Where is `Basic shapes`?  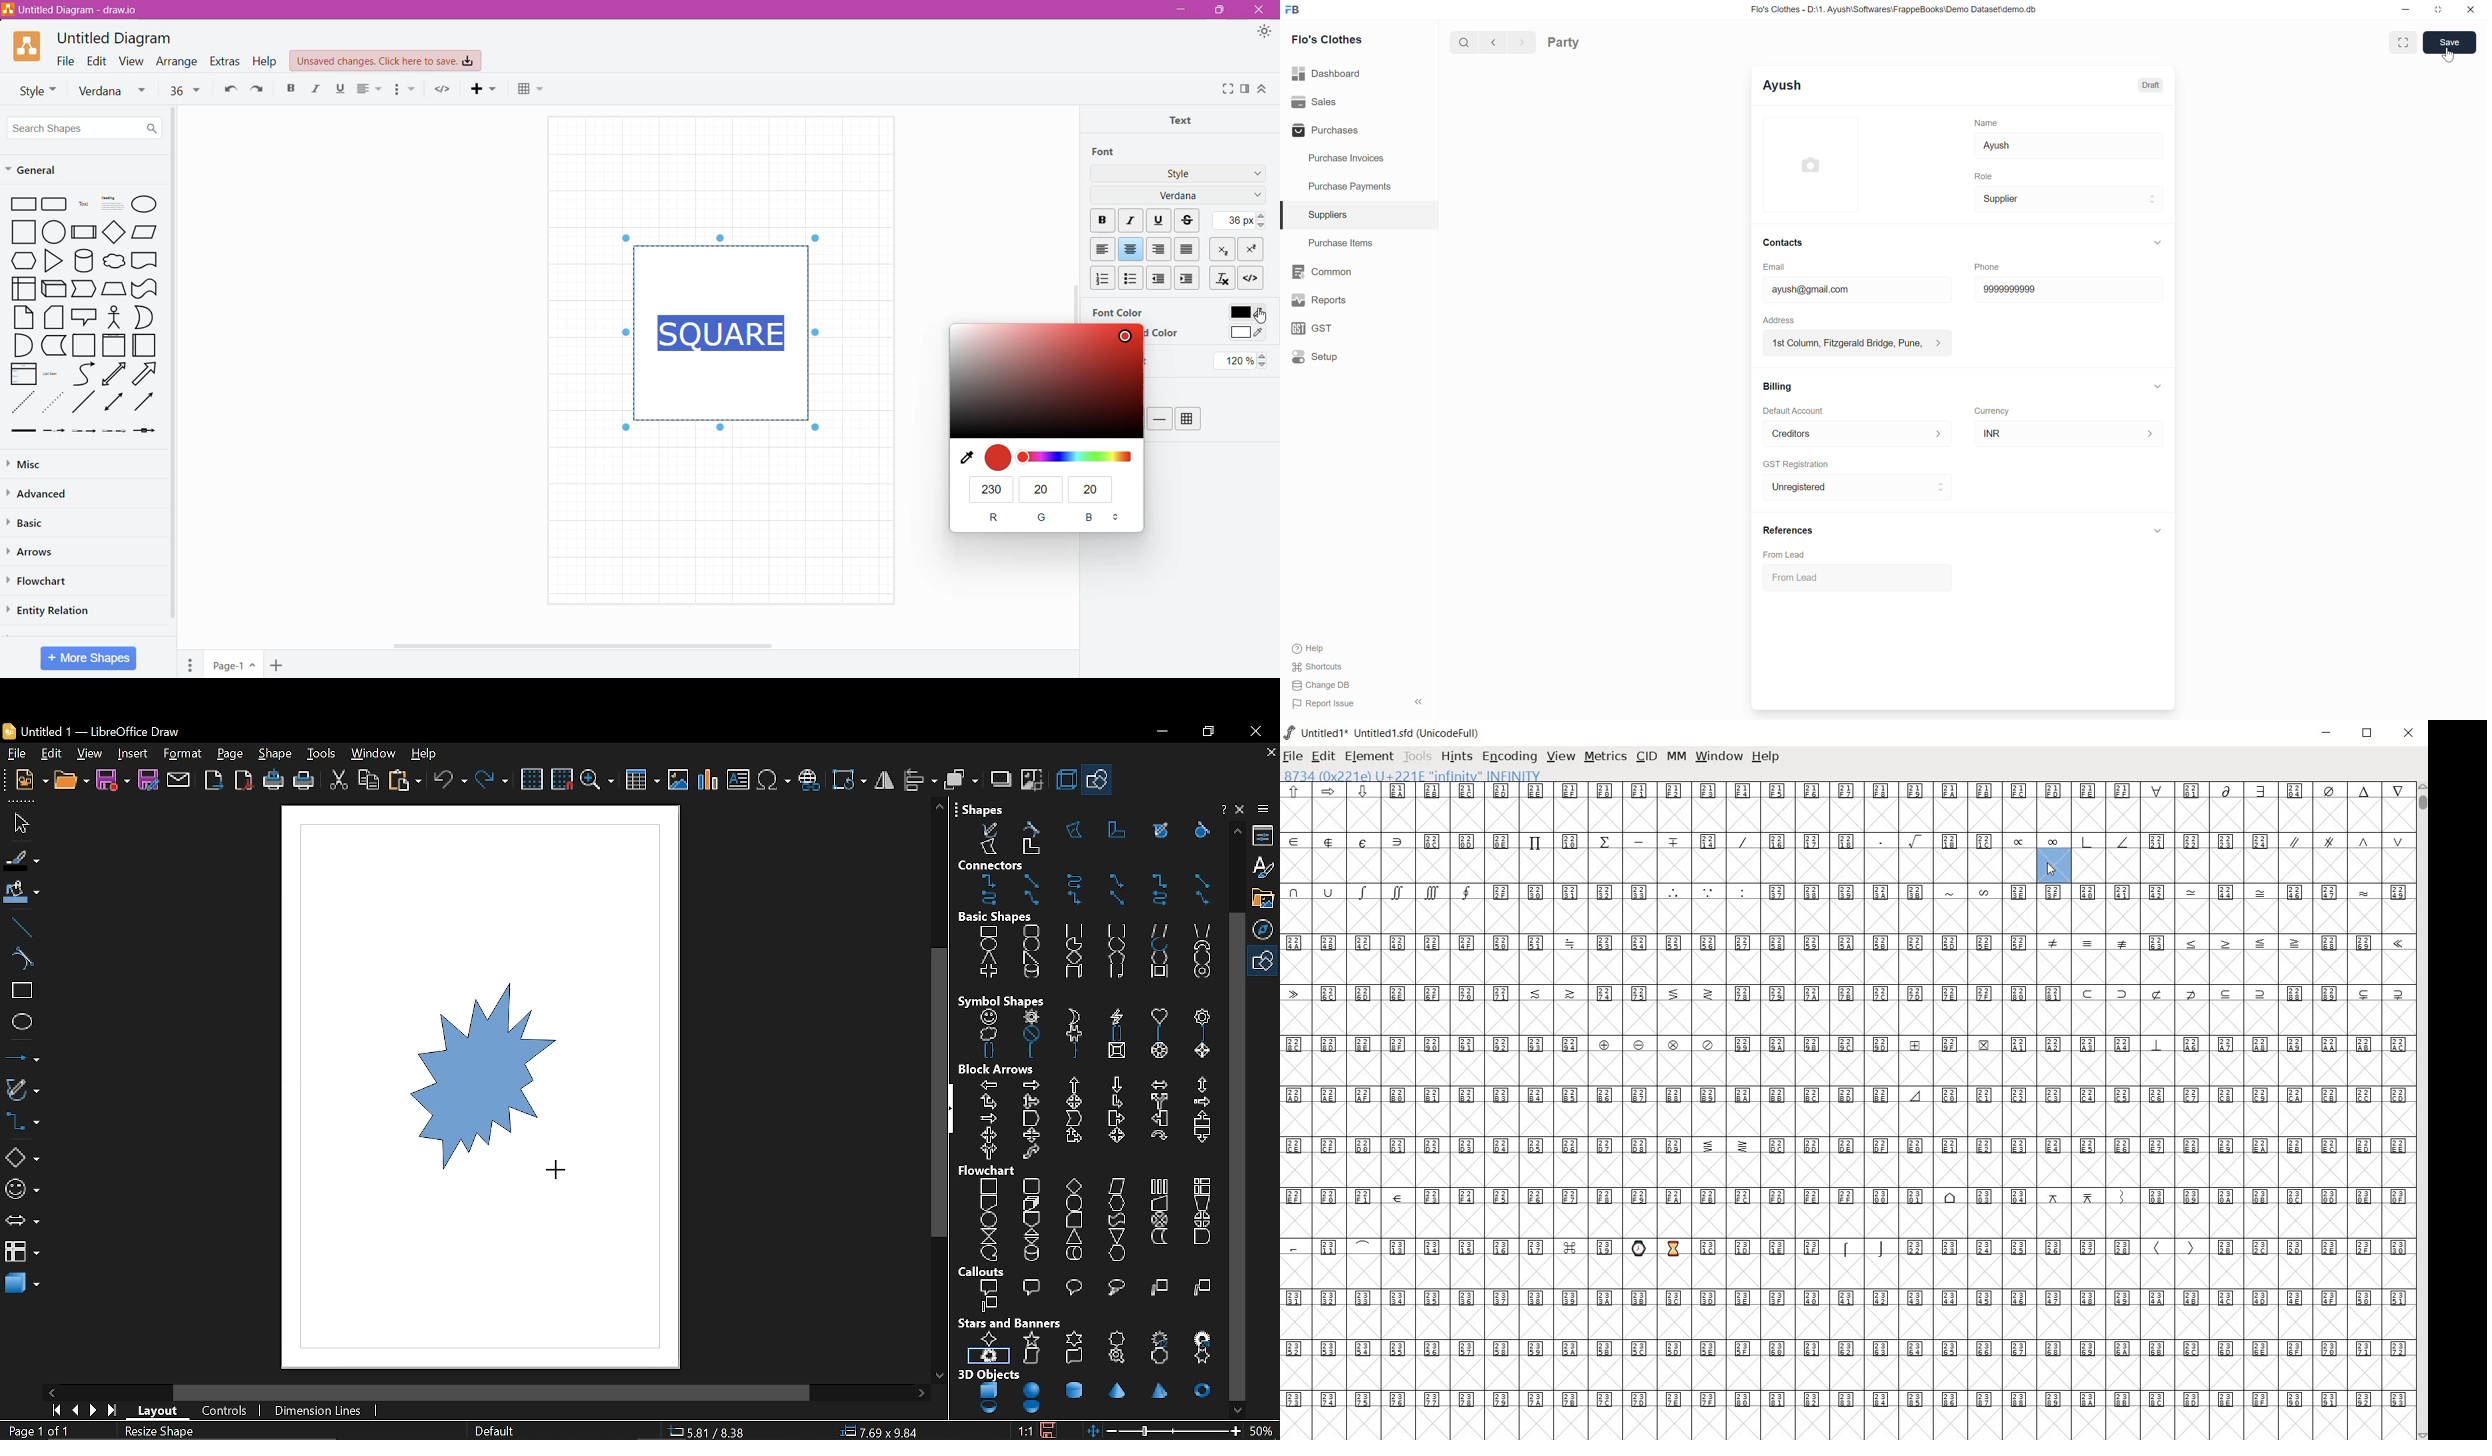 Basic shapes is located at coordinates (1265, 962).